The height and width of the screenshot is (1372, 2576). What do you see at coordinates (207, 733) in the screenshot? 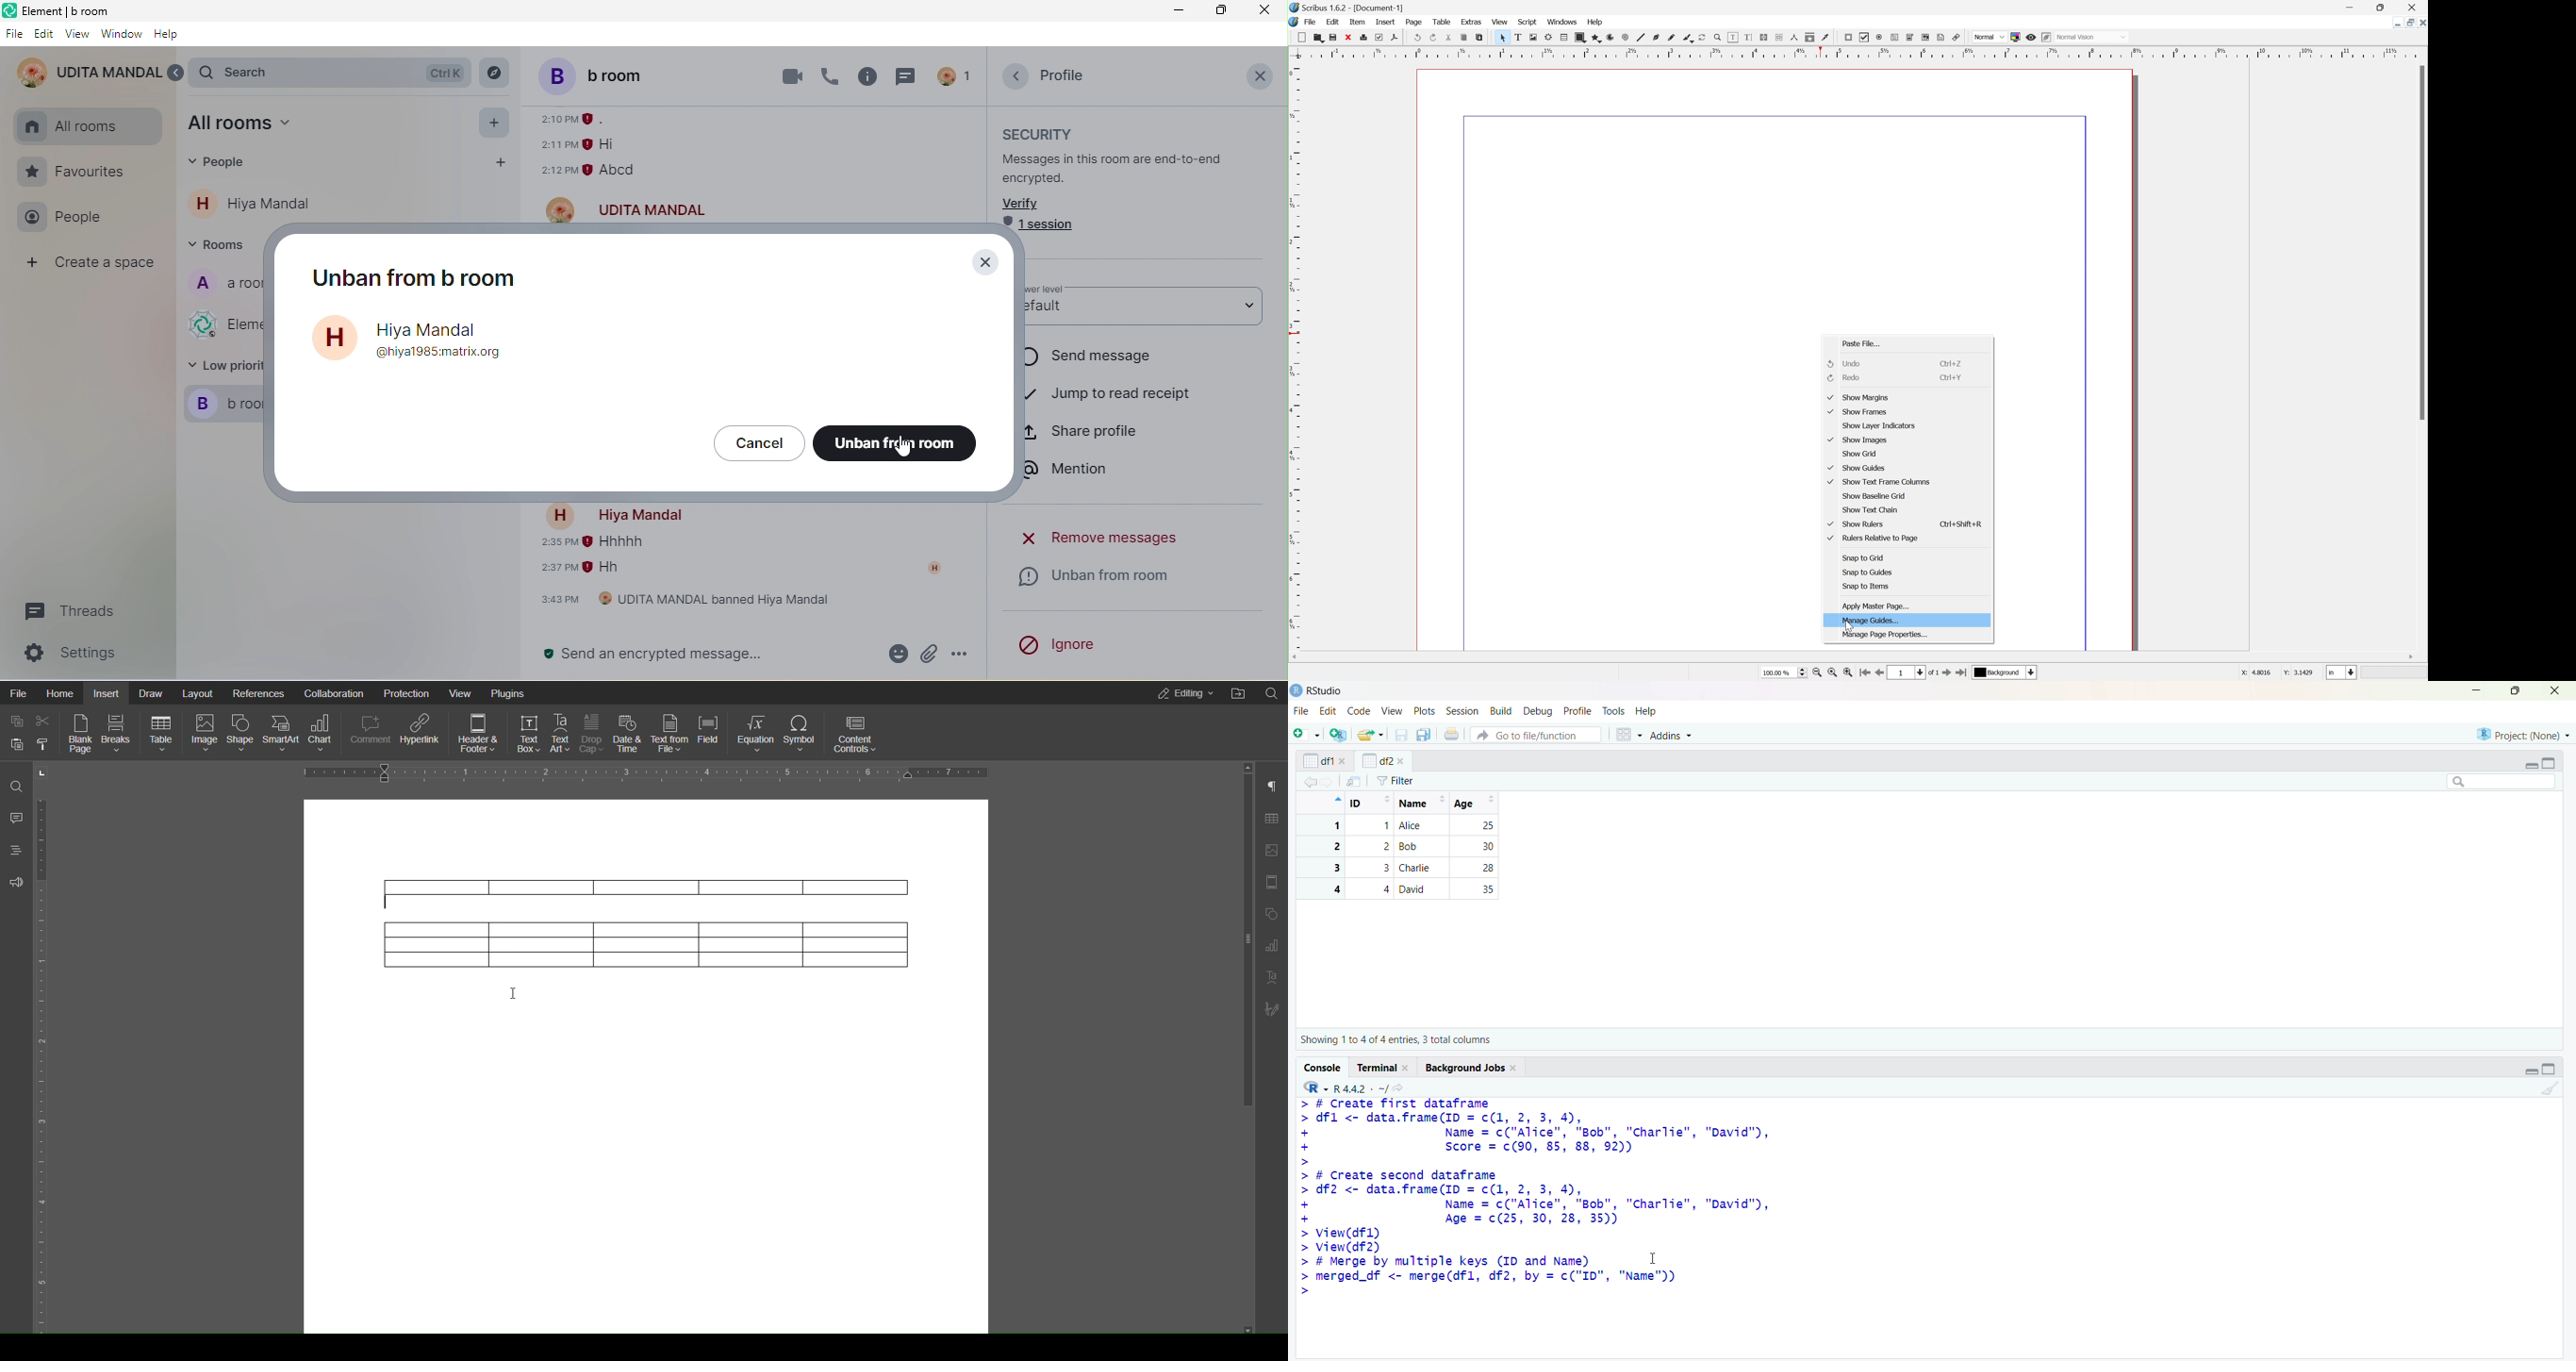
I see `Image` at bounding box center [207, 733].